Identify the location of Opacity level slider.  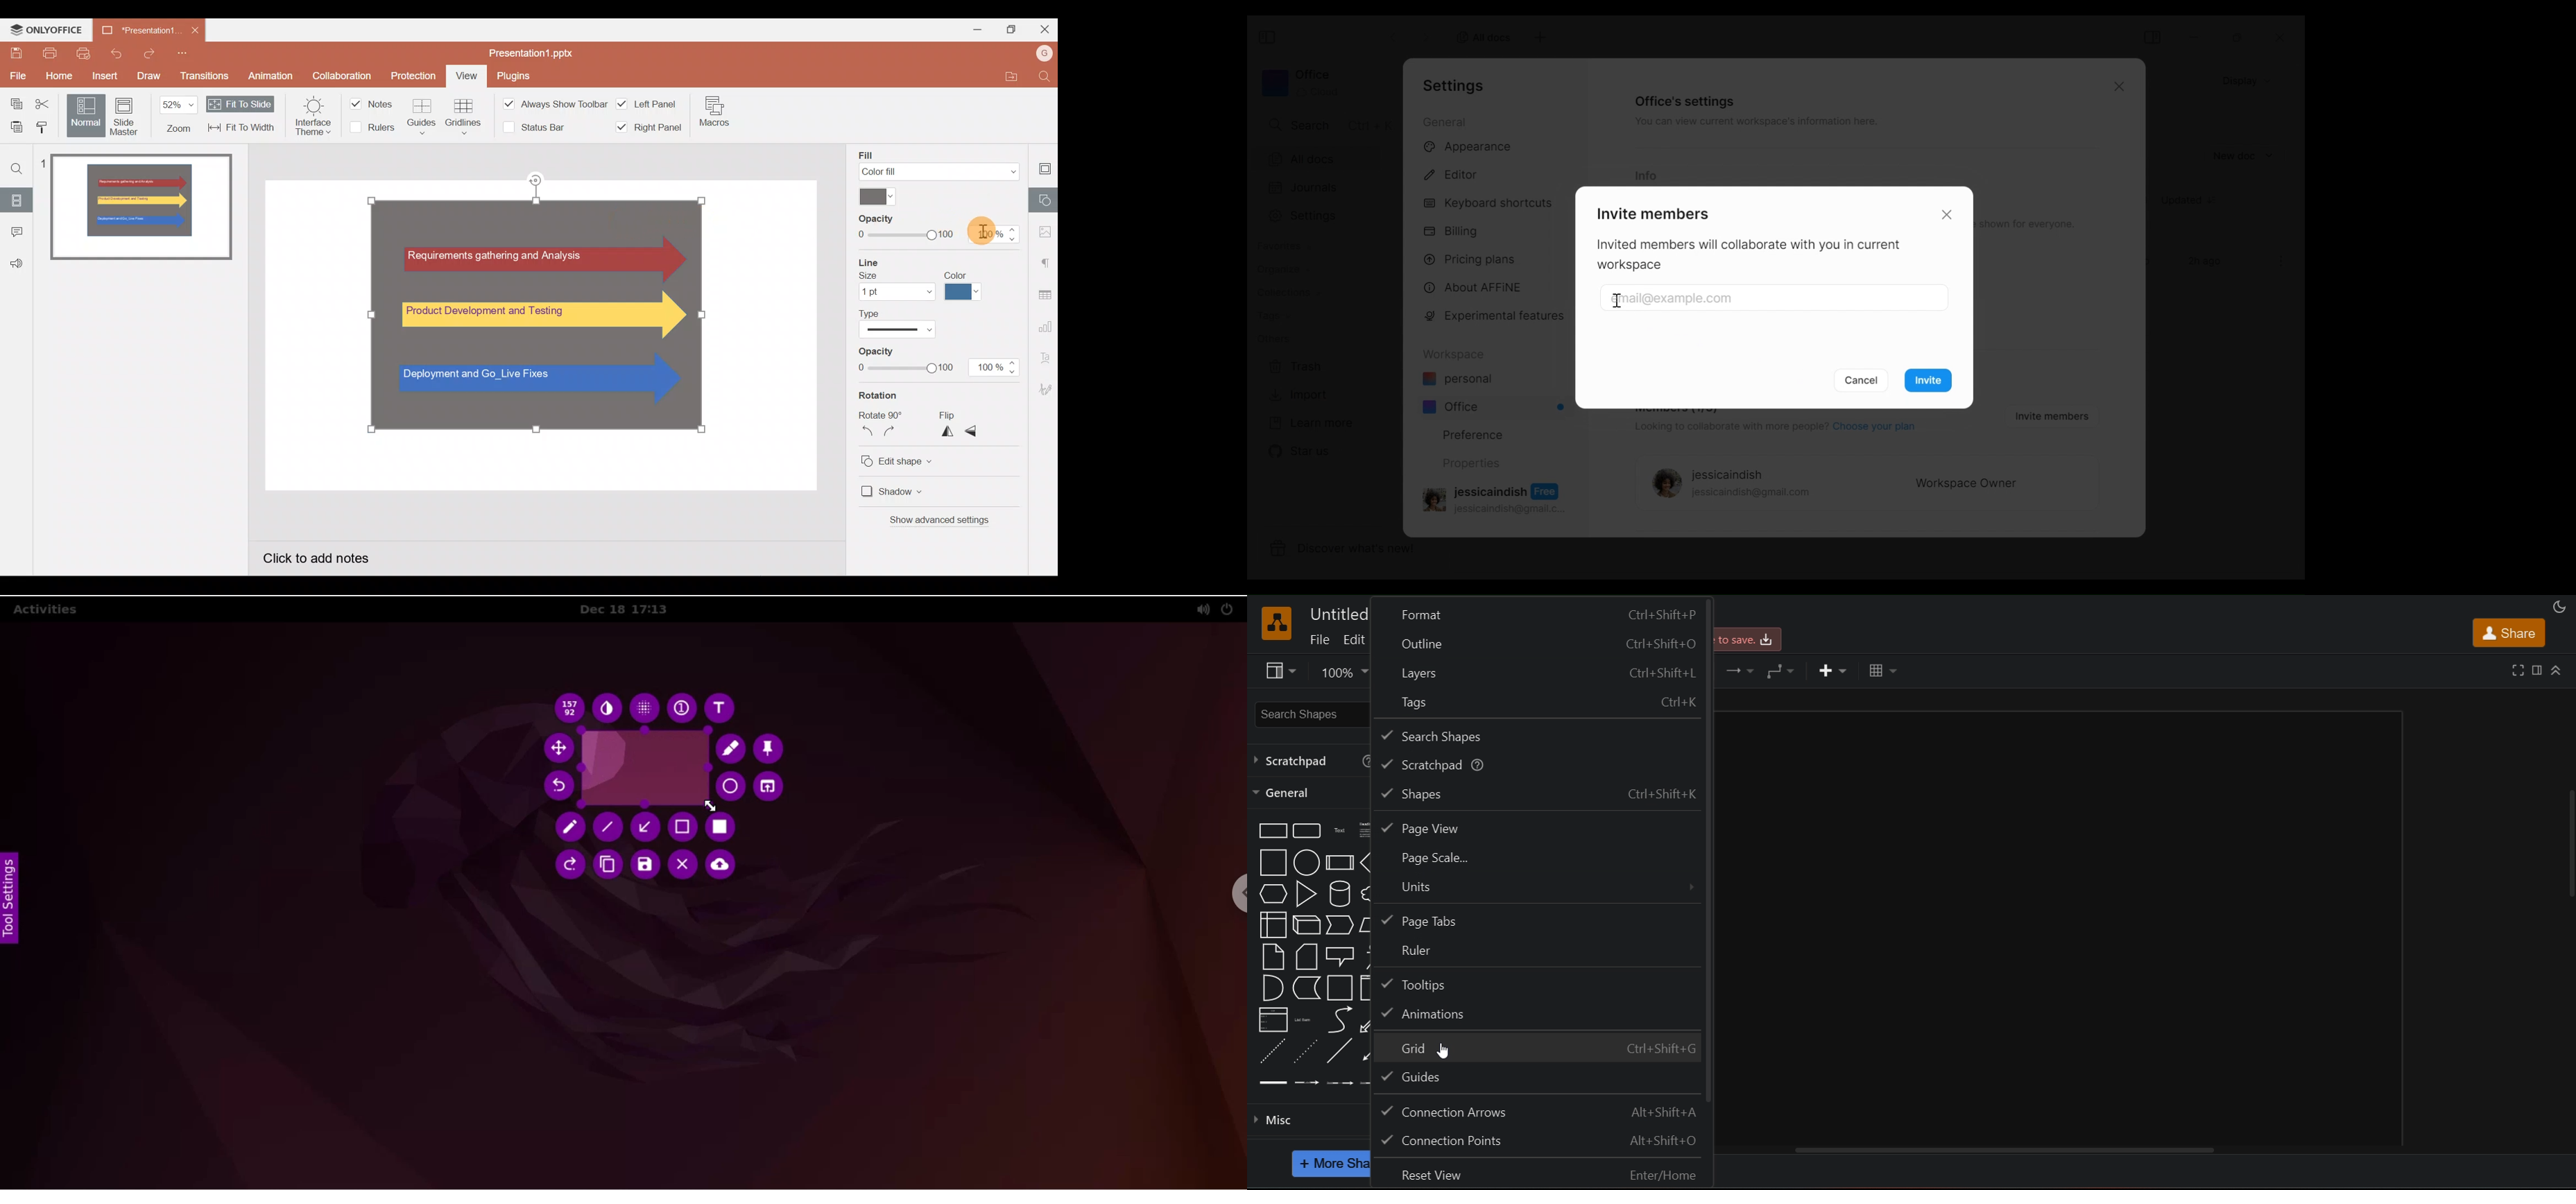
(899, 226).